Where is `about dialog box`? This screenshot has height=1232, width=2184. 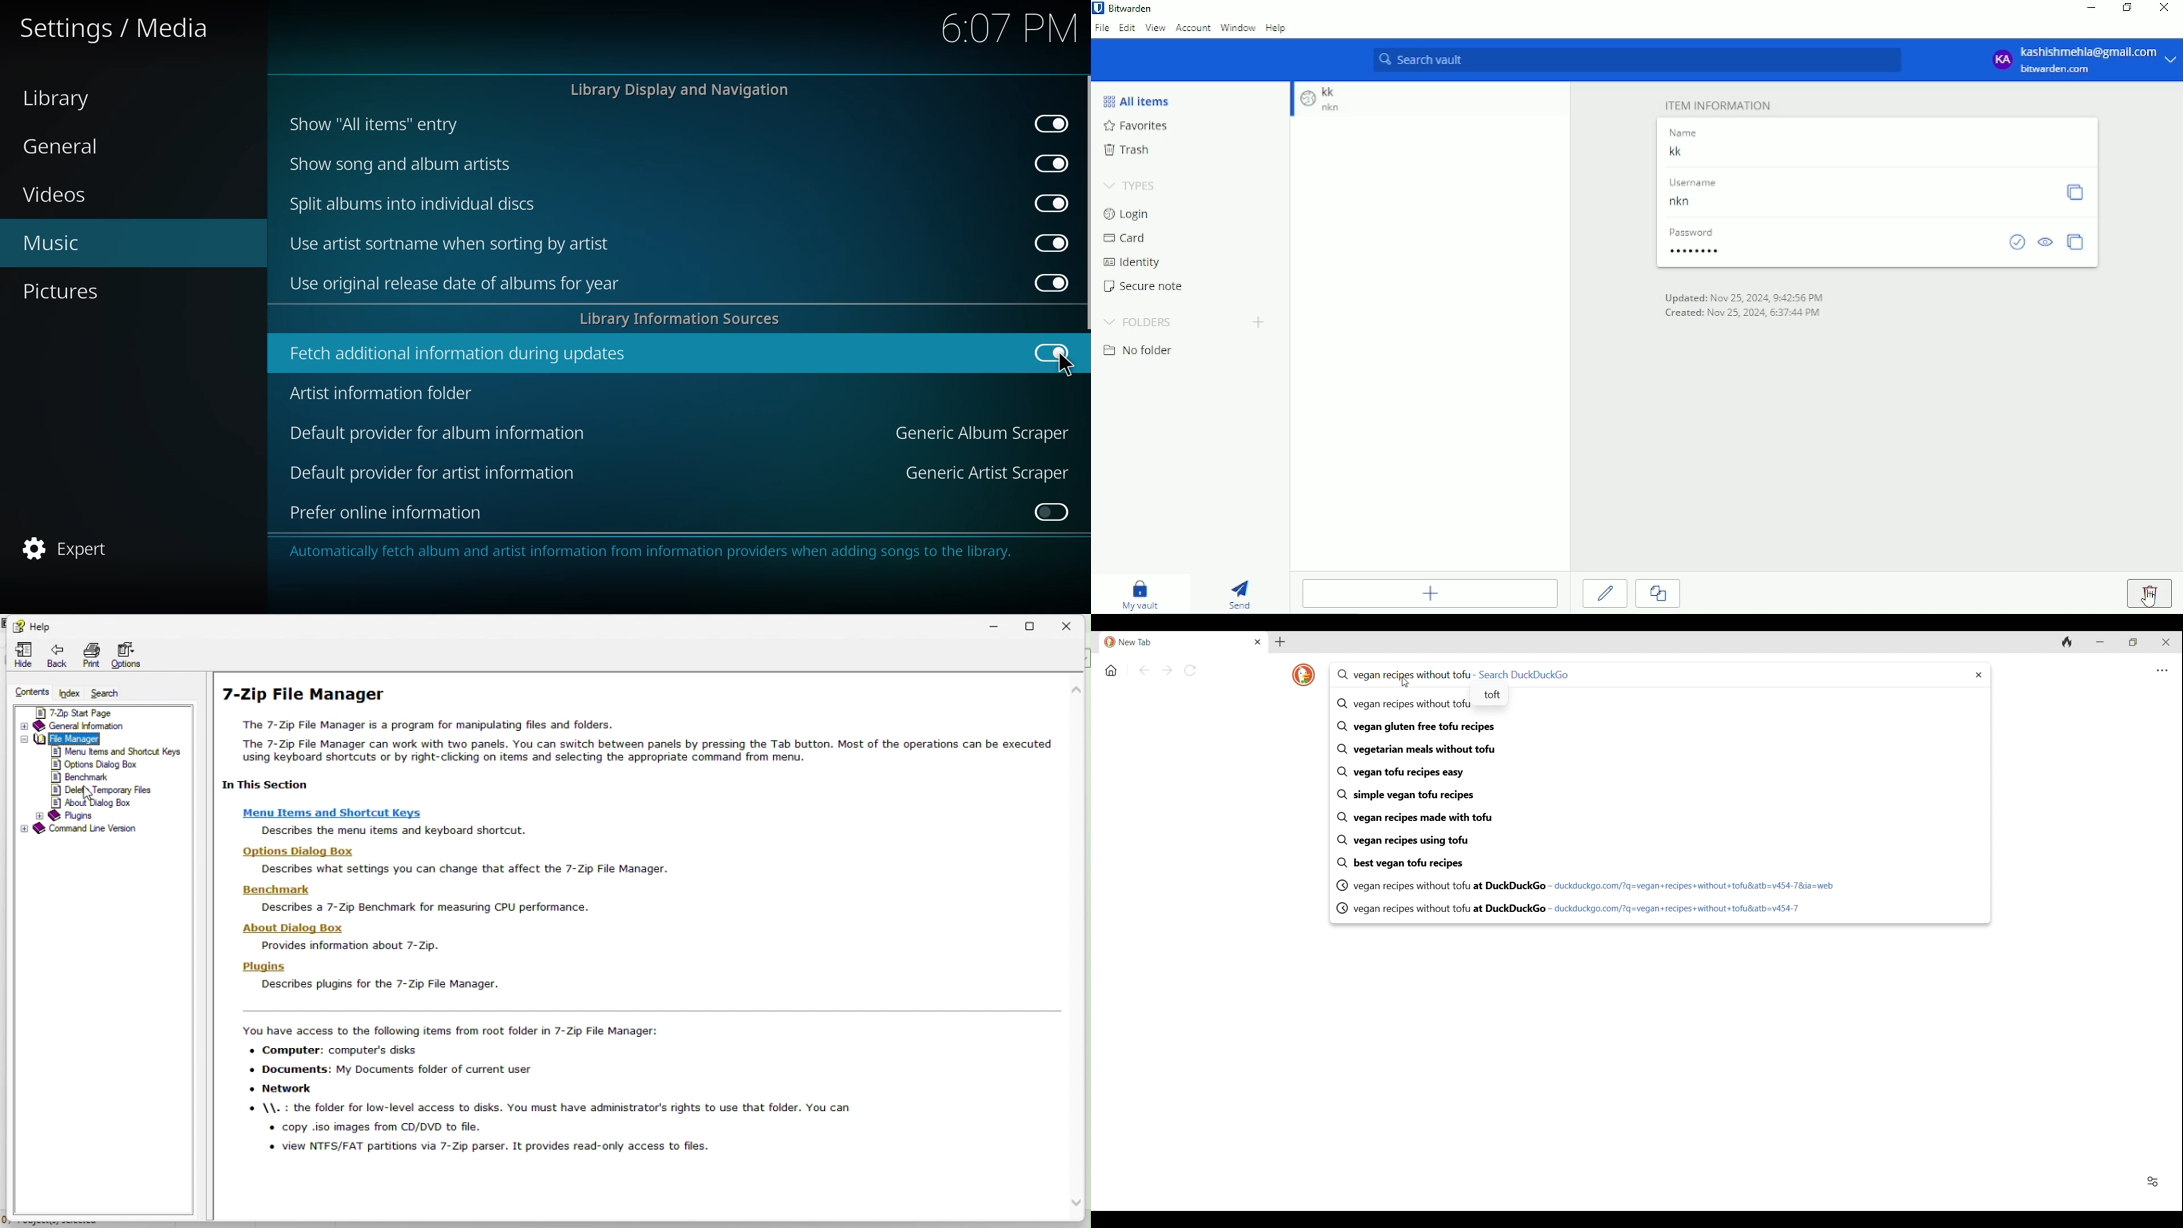 about dialog box is located at coordinates (108, 803).